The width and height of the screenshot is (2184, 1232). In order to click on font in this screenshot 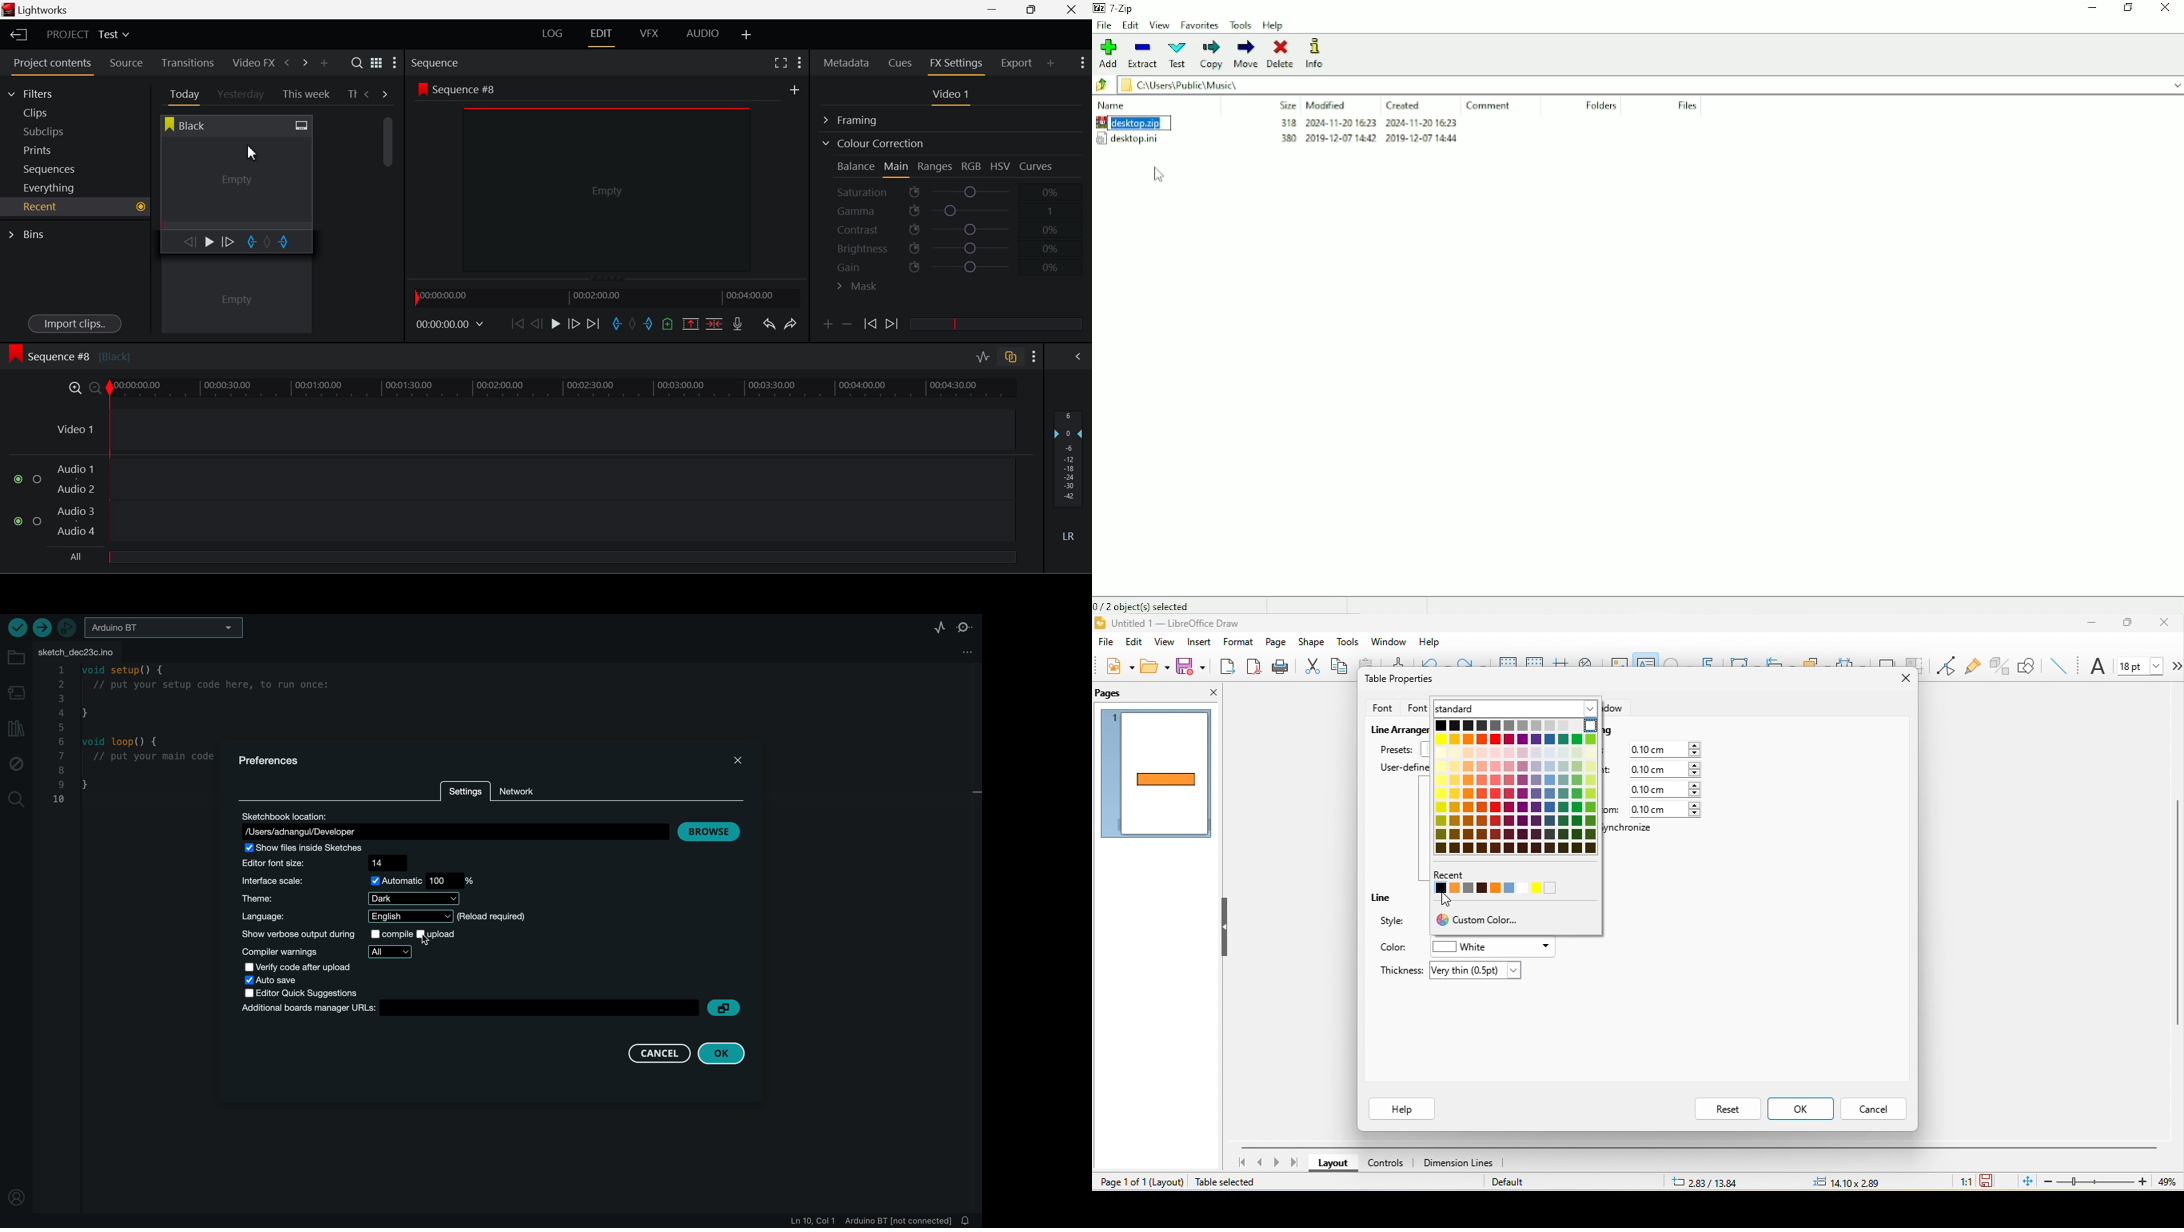, I will do `click(2098, 668)`.